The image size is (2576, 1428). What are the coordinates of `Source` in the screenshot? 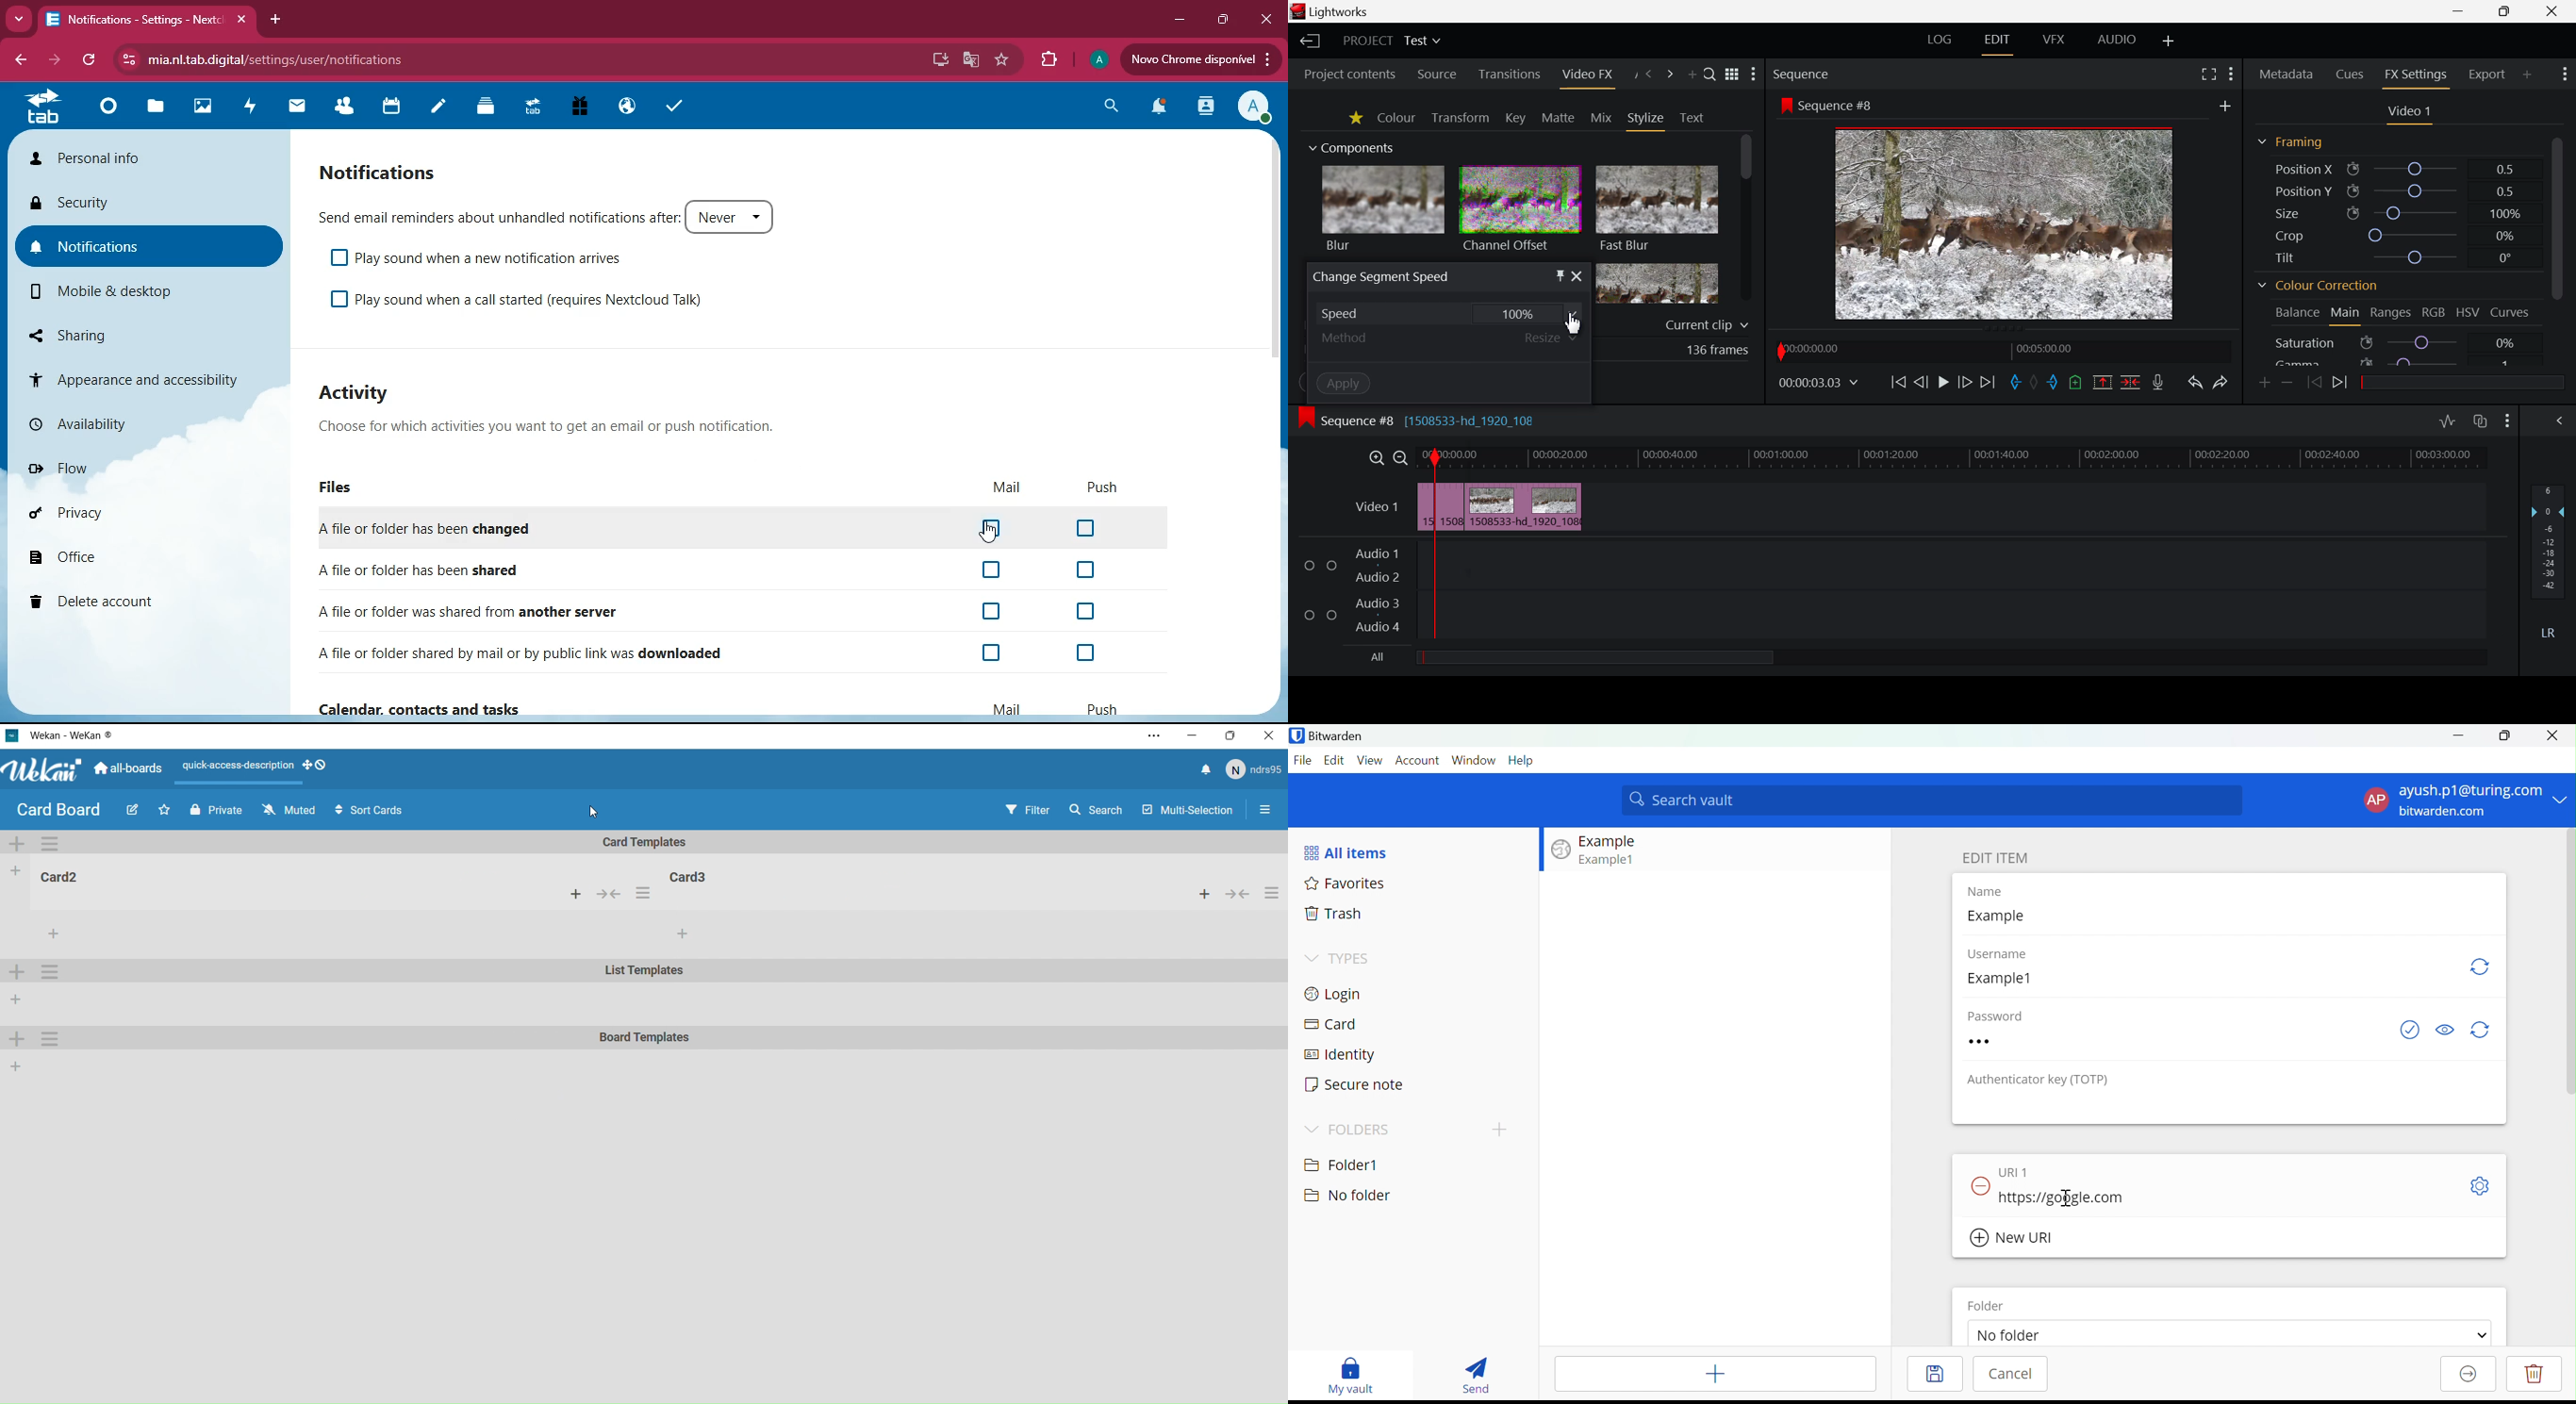 It's located at (1438, 74).